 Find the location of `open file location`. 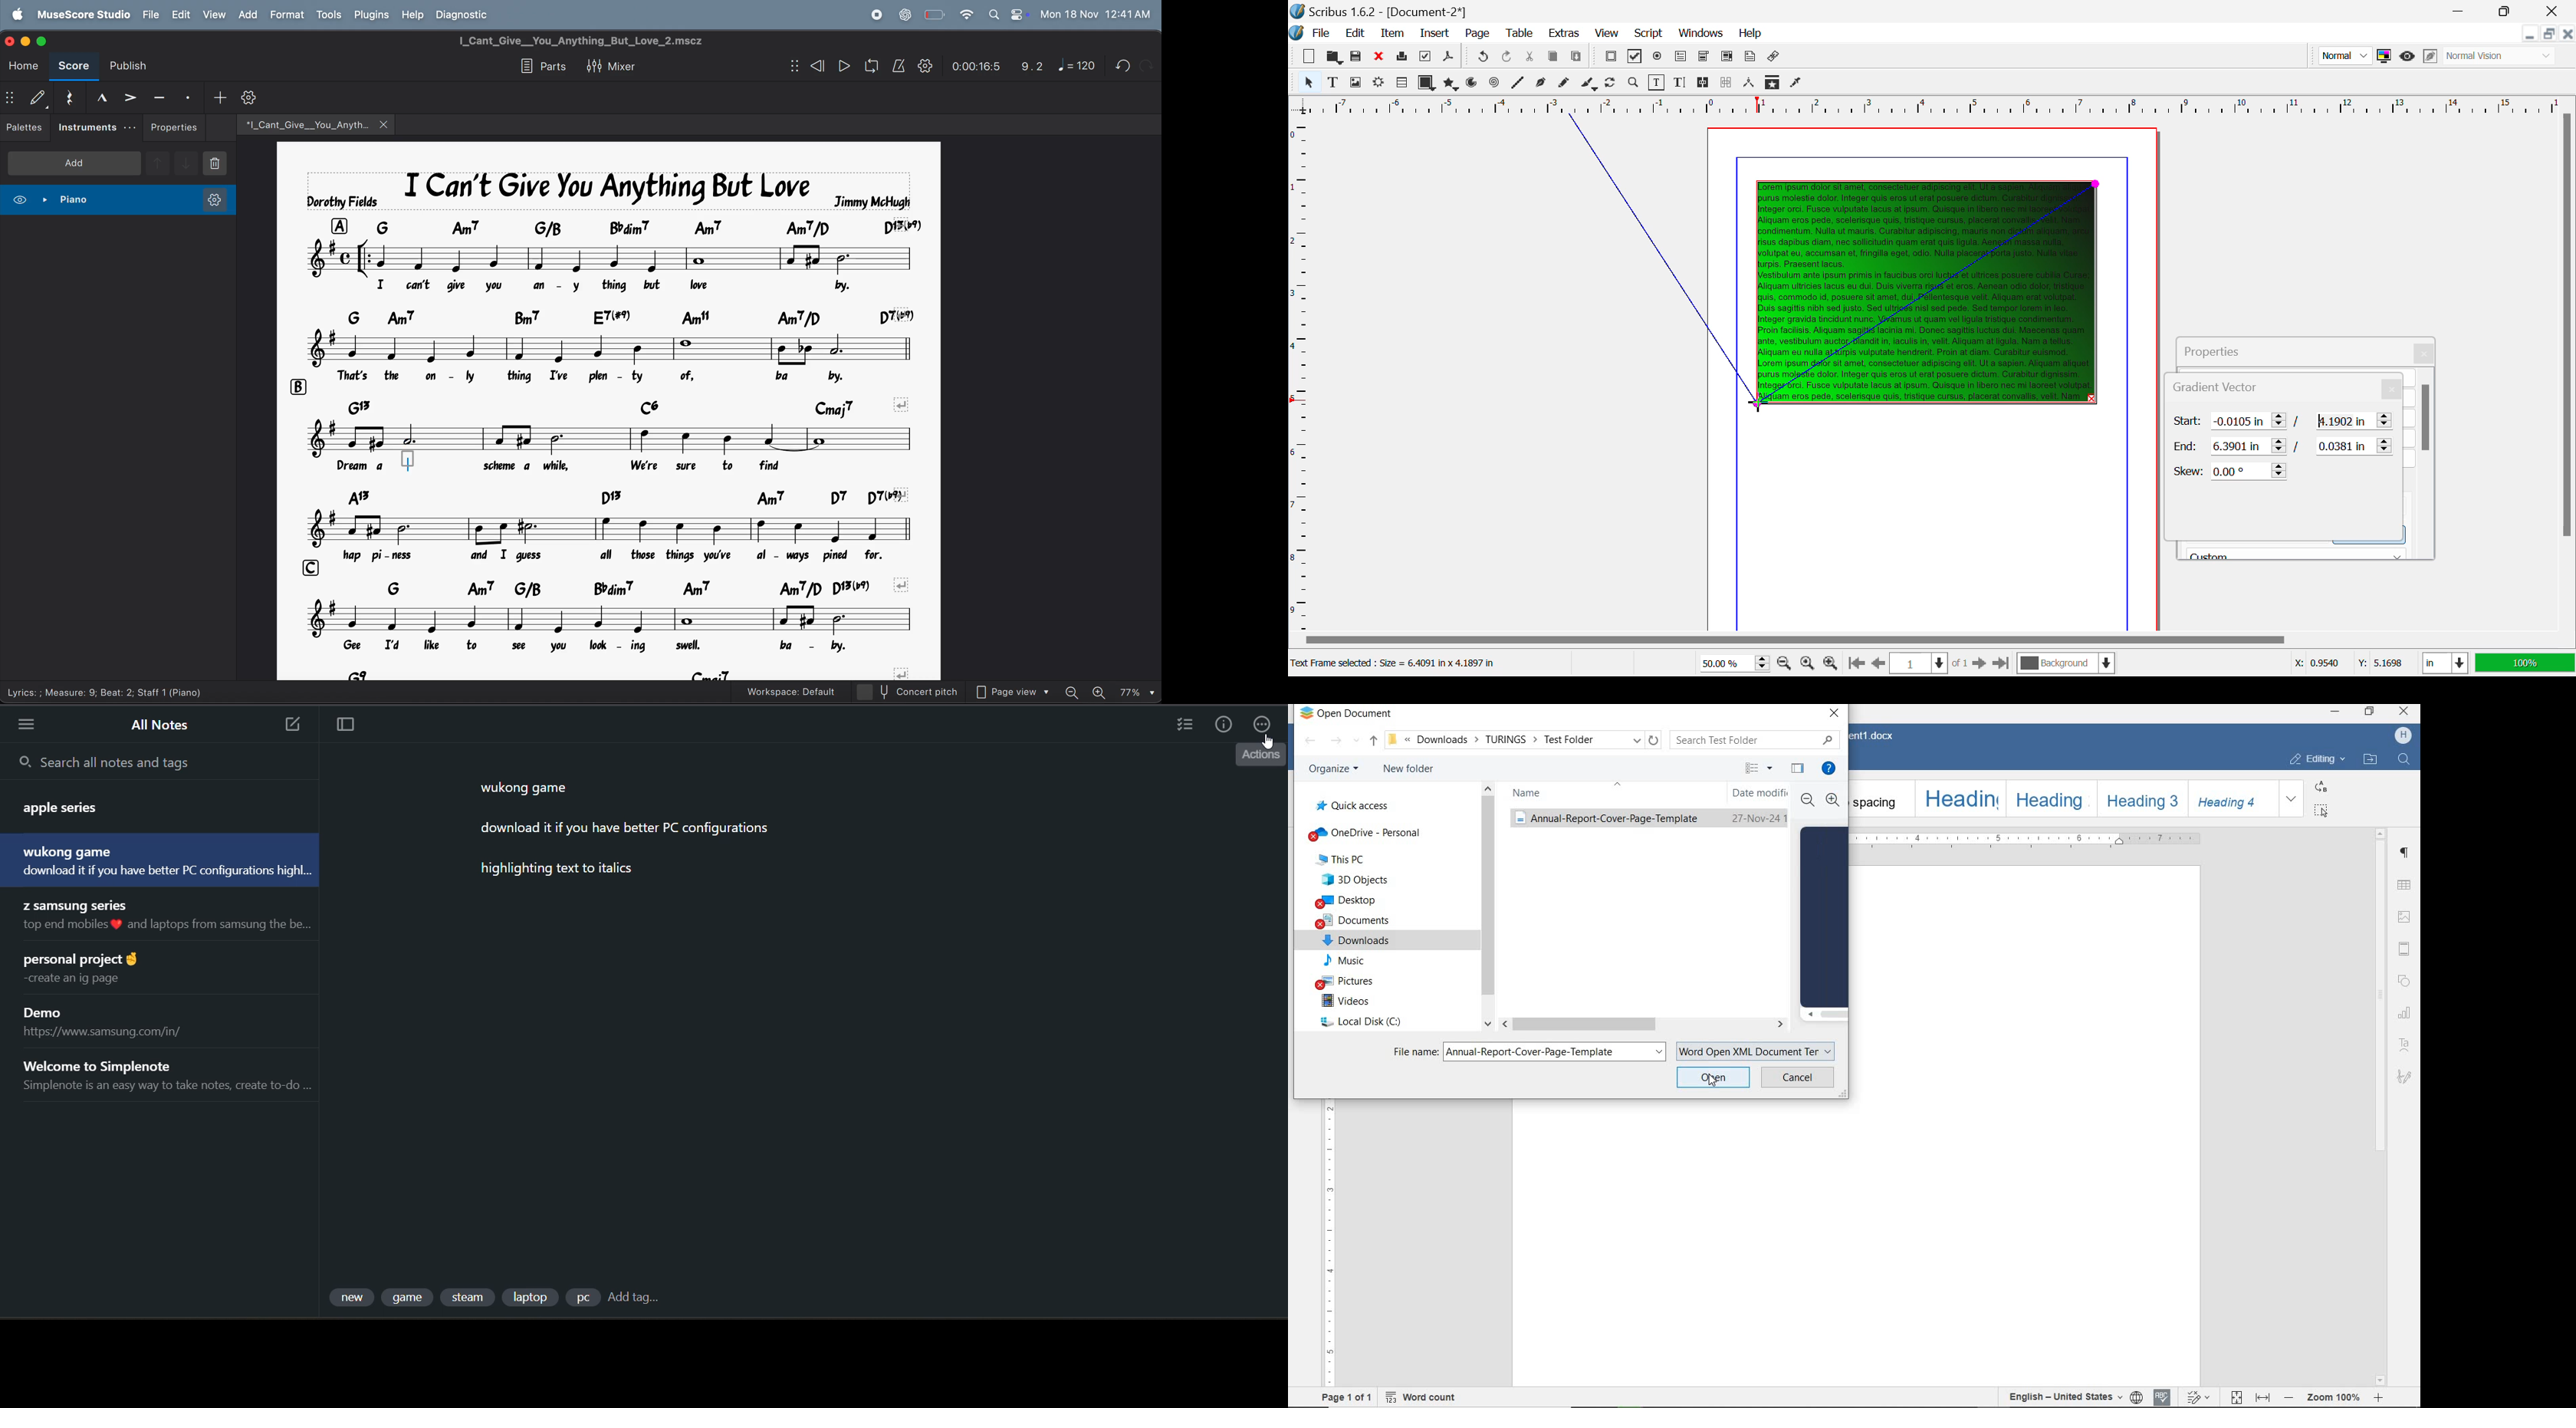

open file location is located at coordinates (2371, 761).